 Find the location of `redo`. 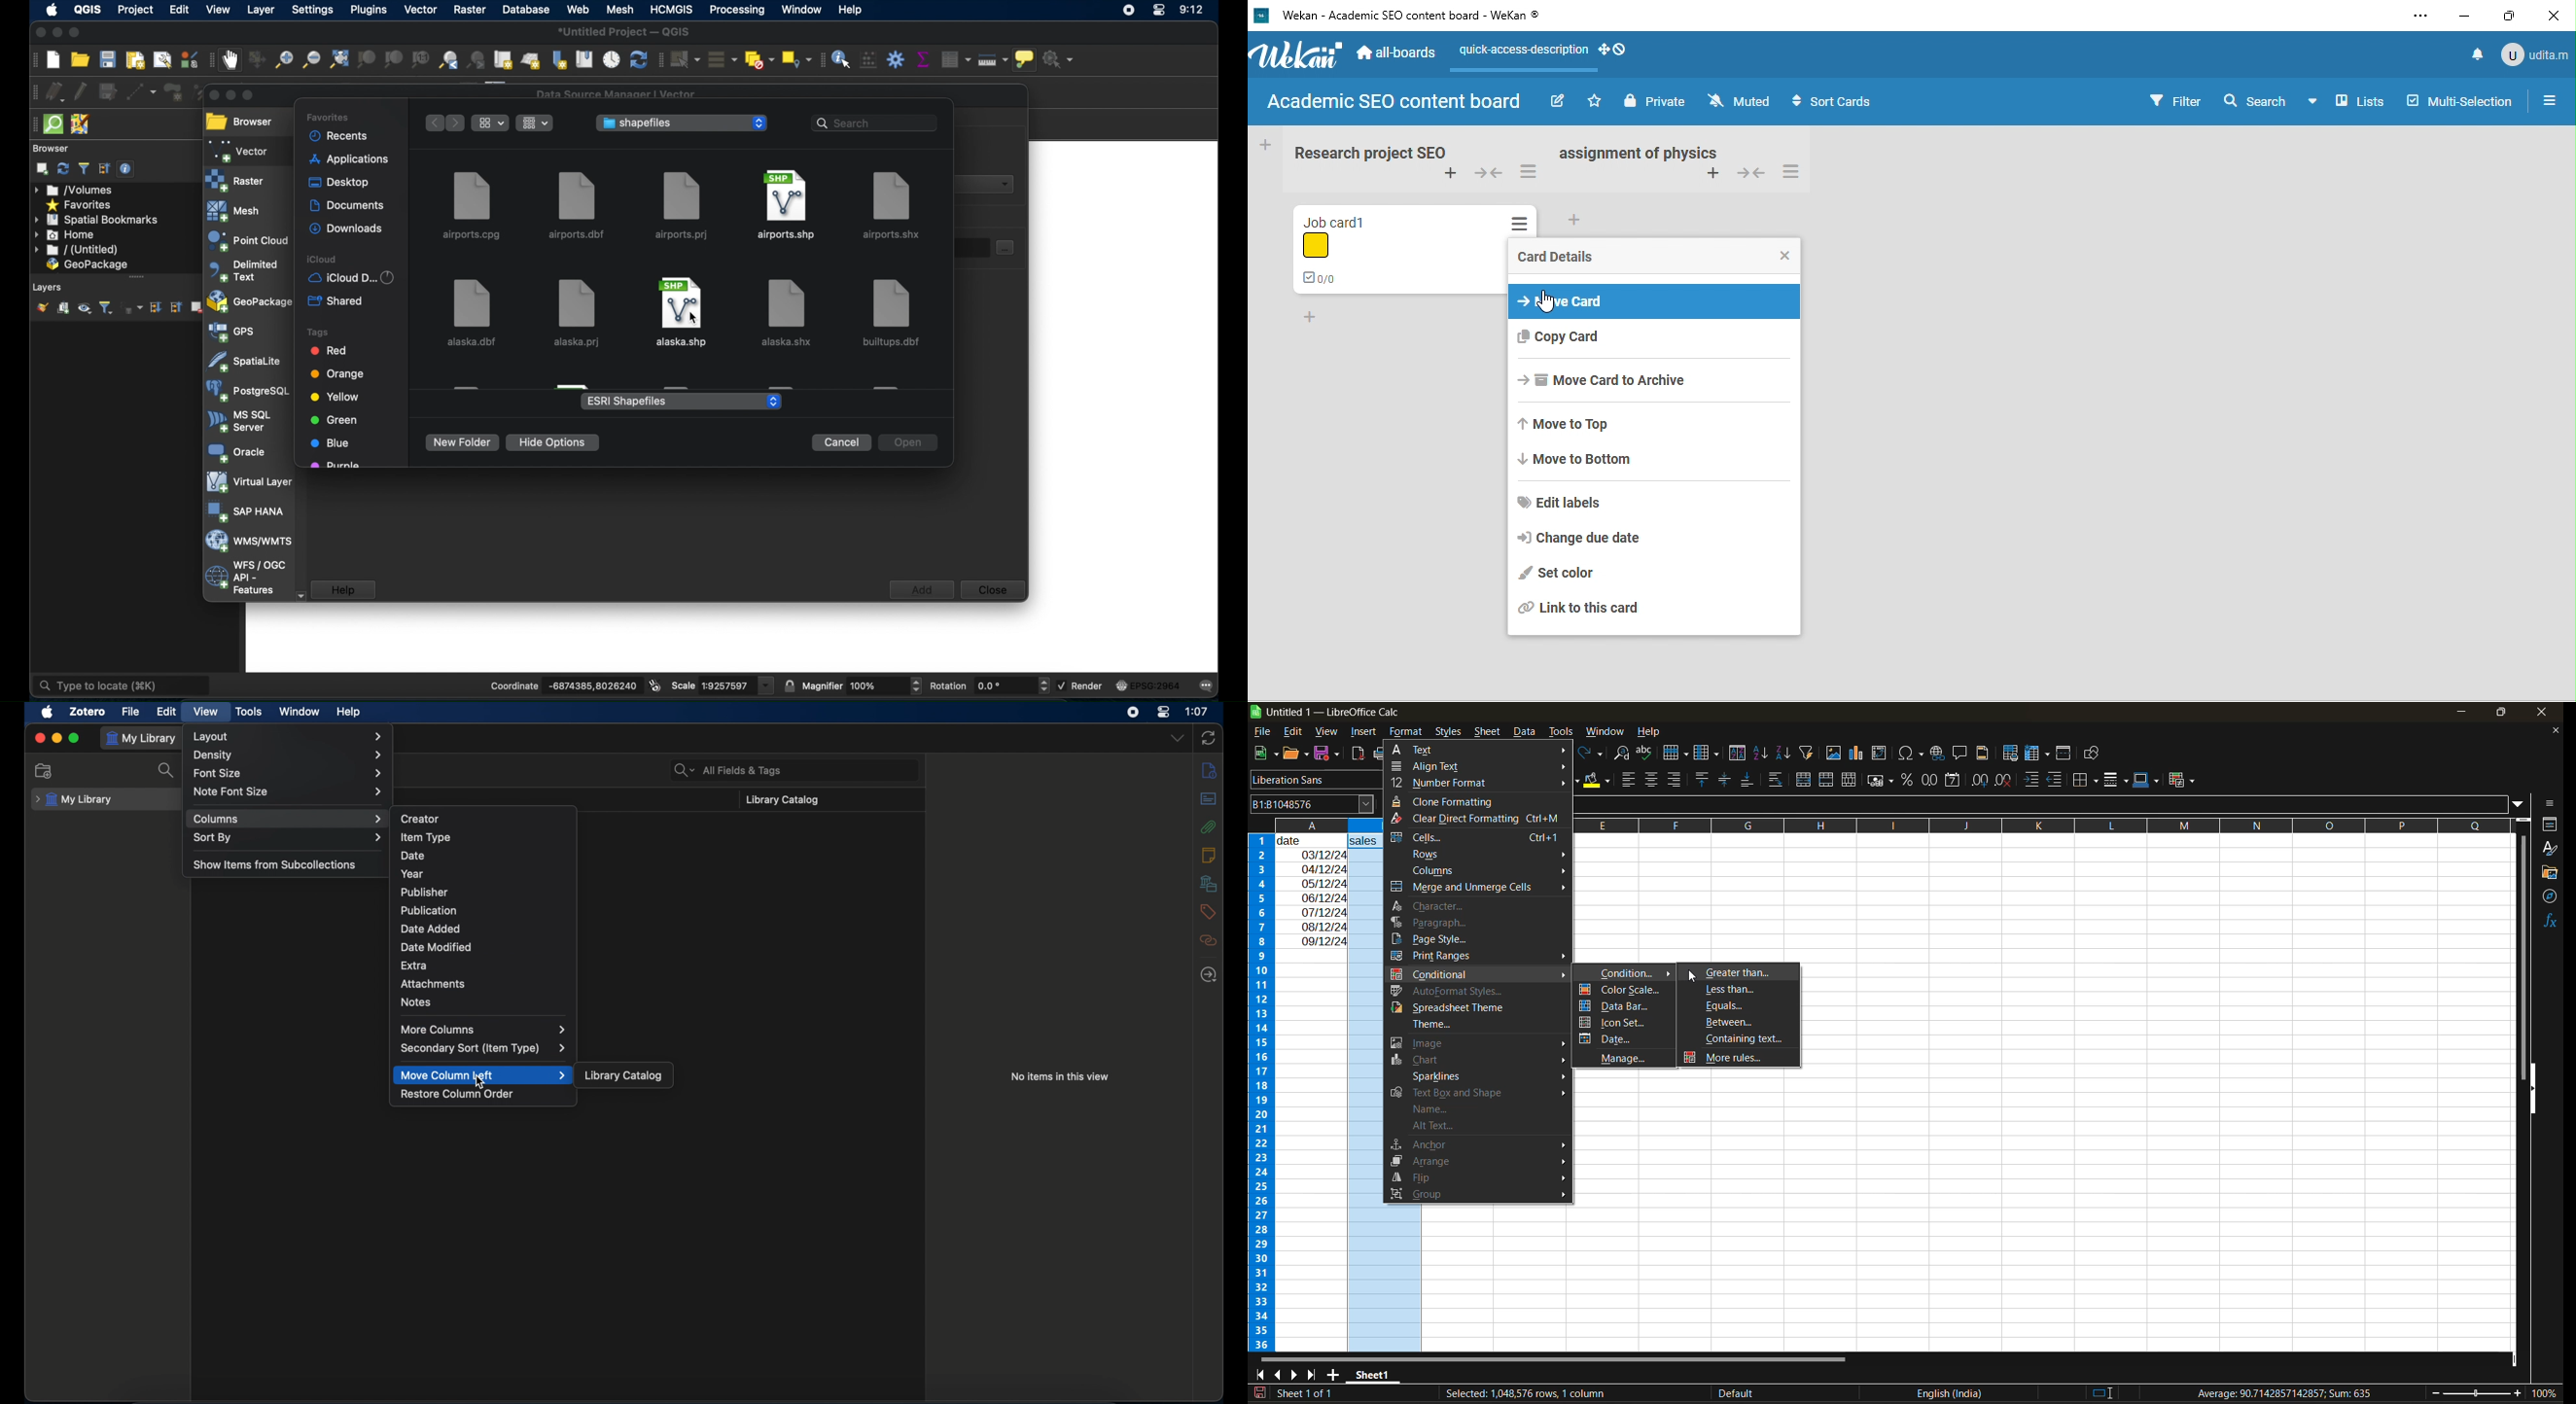

redo is located at coordinates (1593, 753).